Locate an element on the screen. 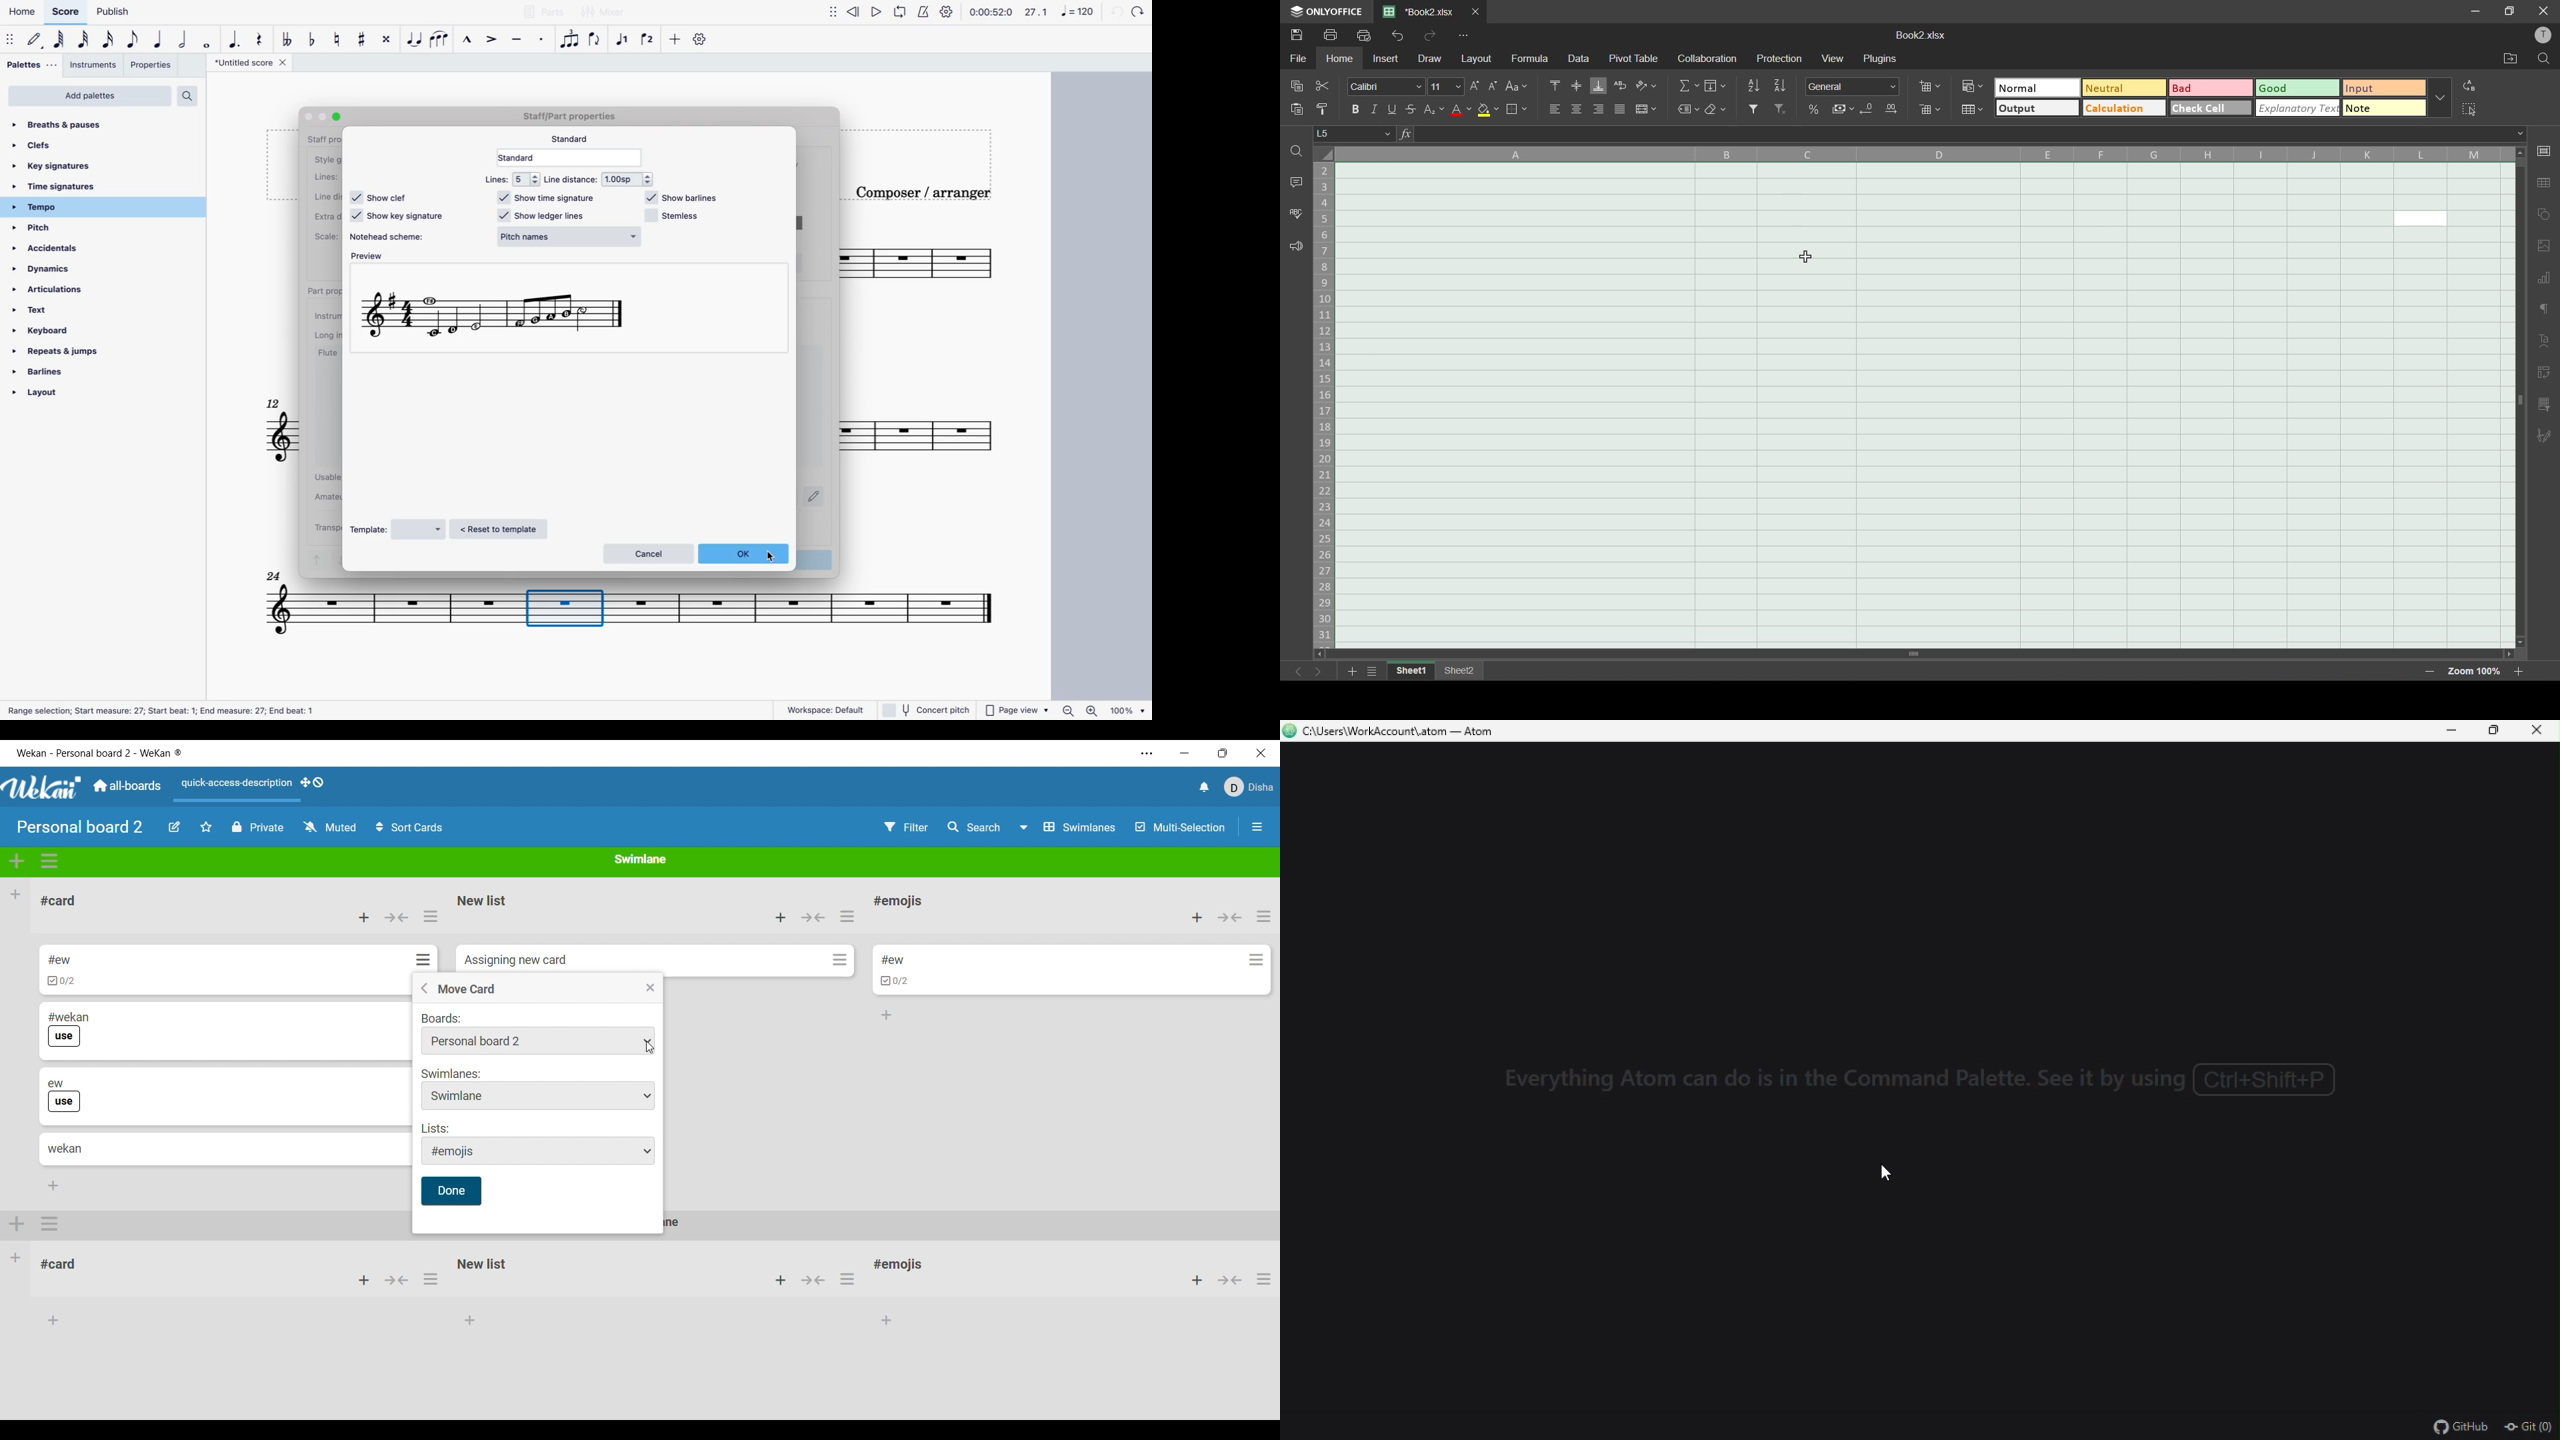  Star board is located at coordinates (207, 827).